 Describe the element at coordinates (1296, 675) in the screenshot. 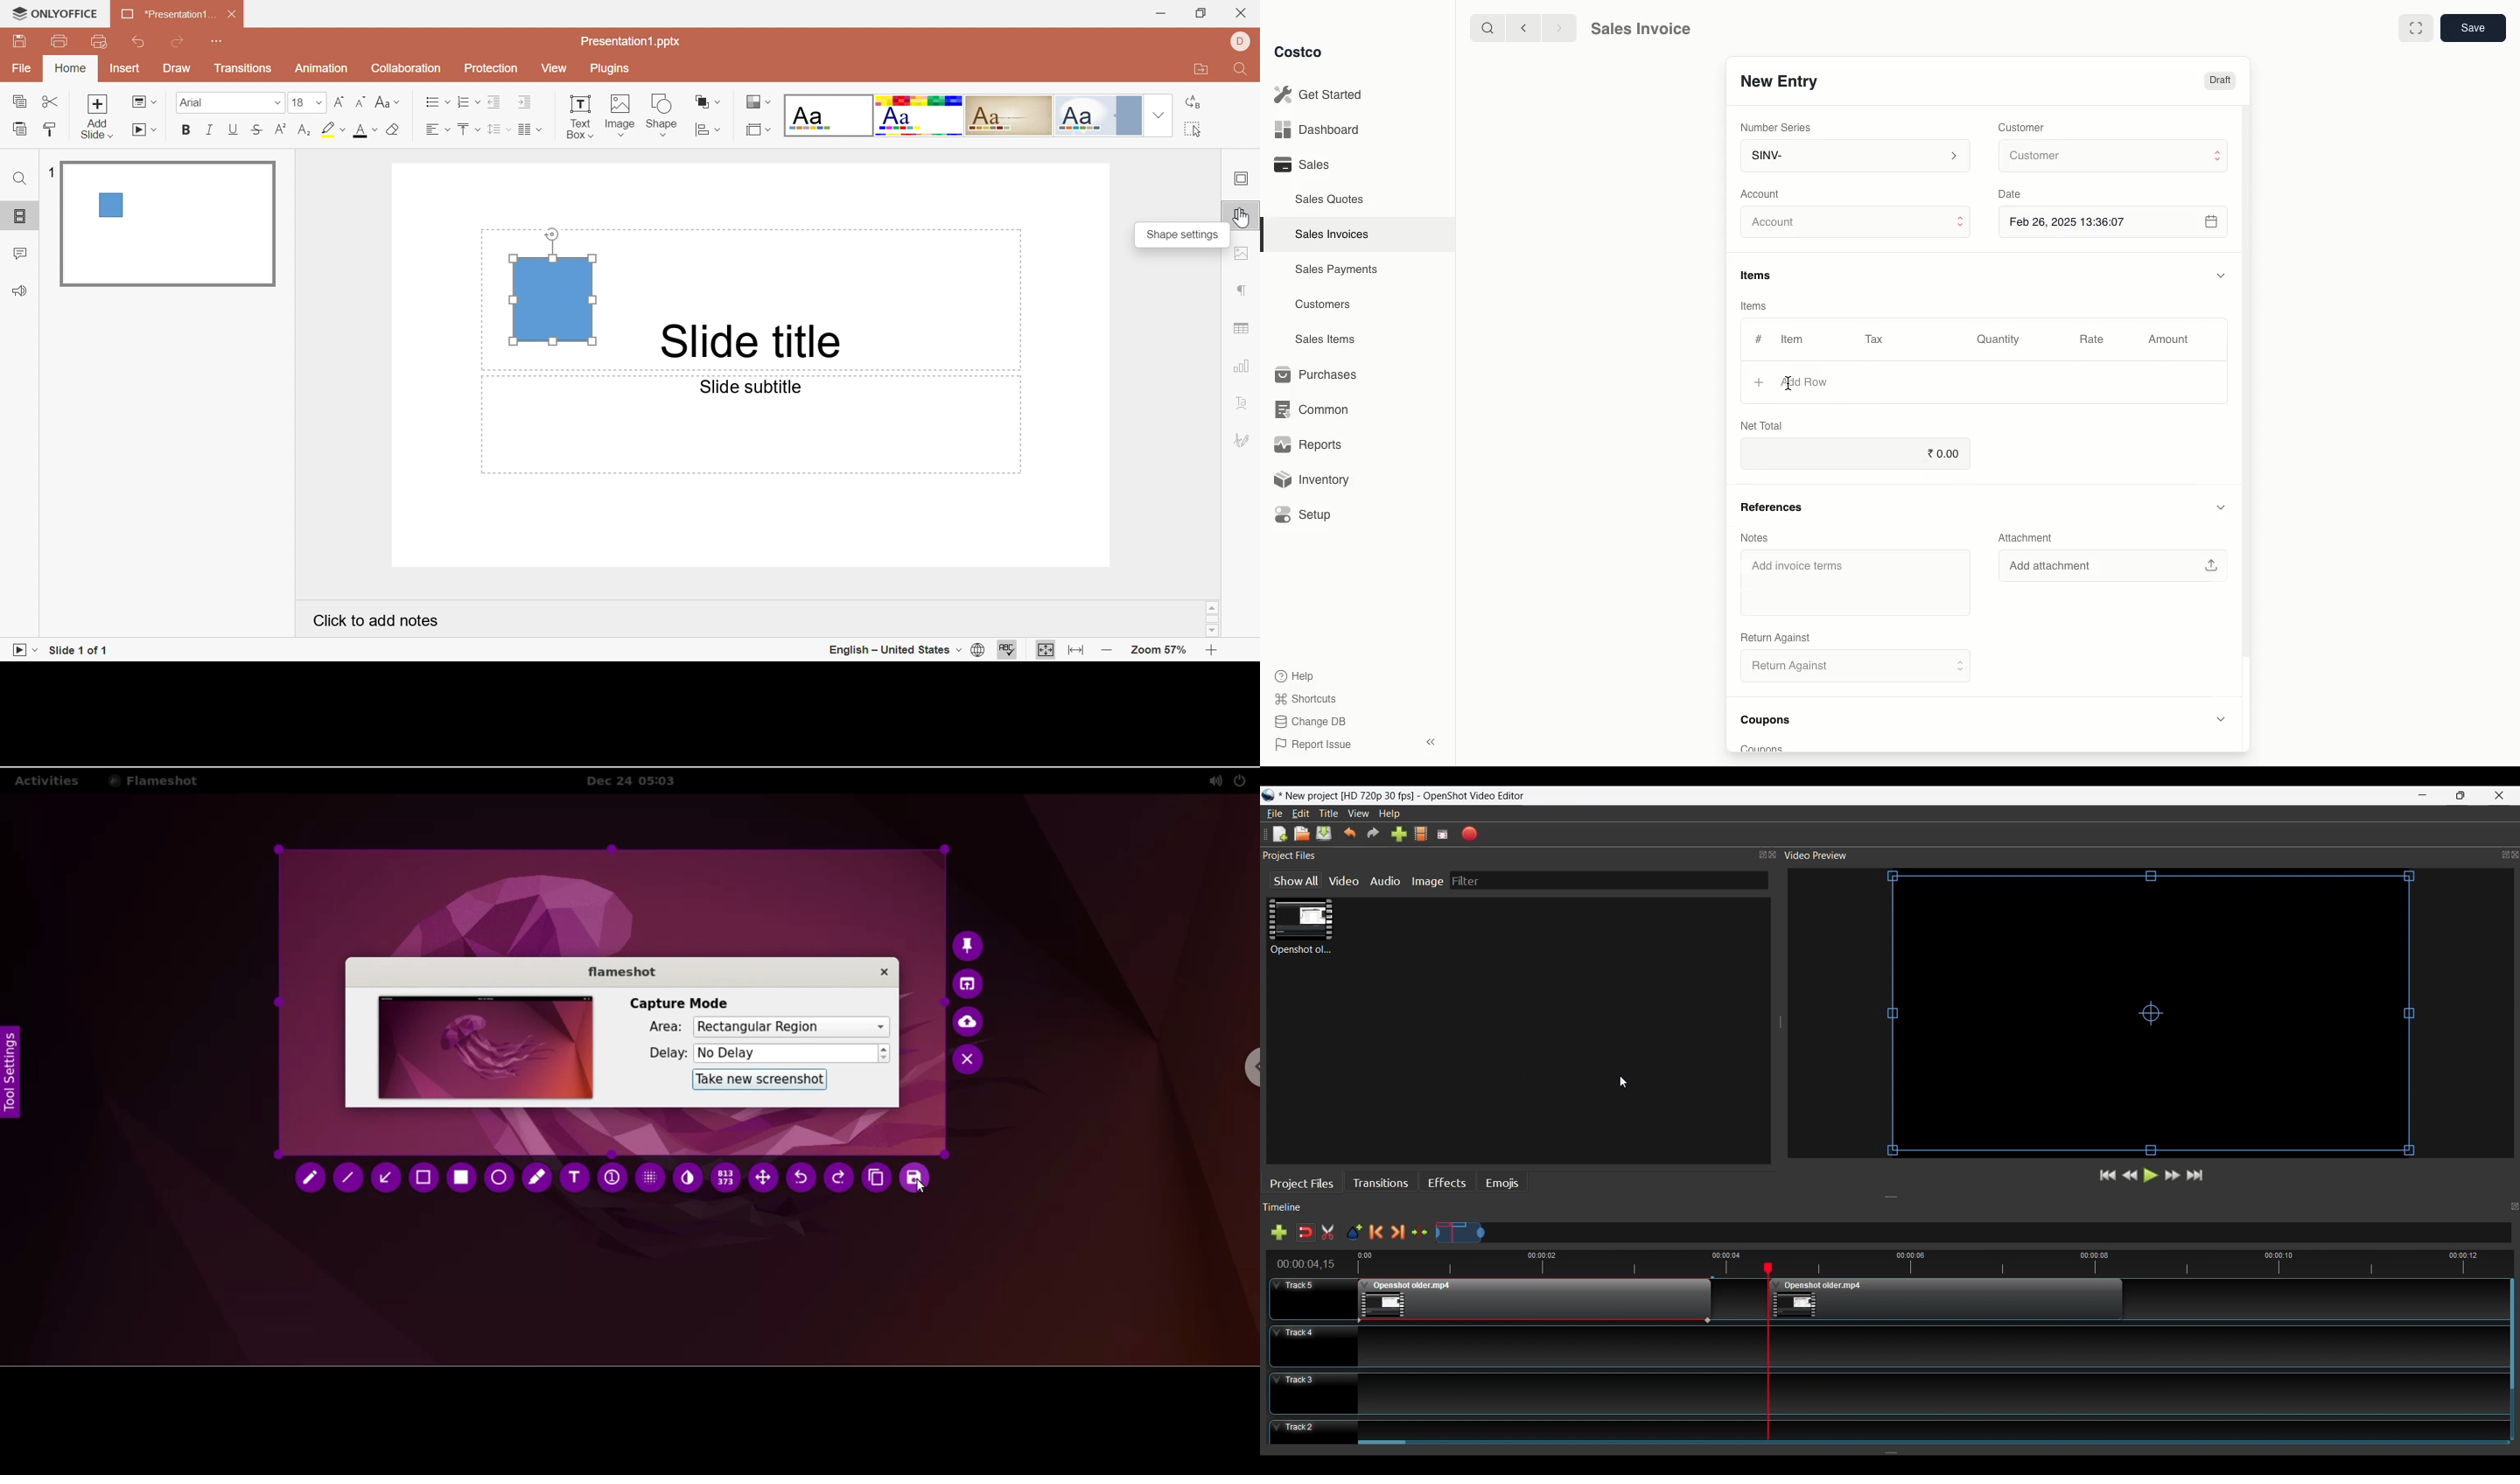

I see `Help` at that location.